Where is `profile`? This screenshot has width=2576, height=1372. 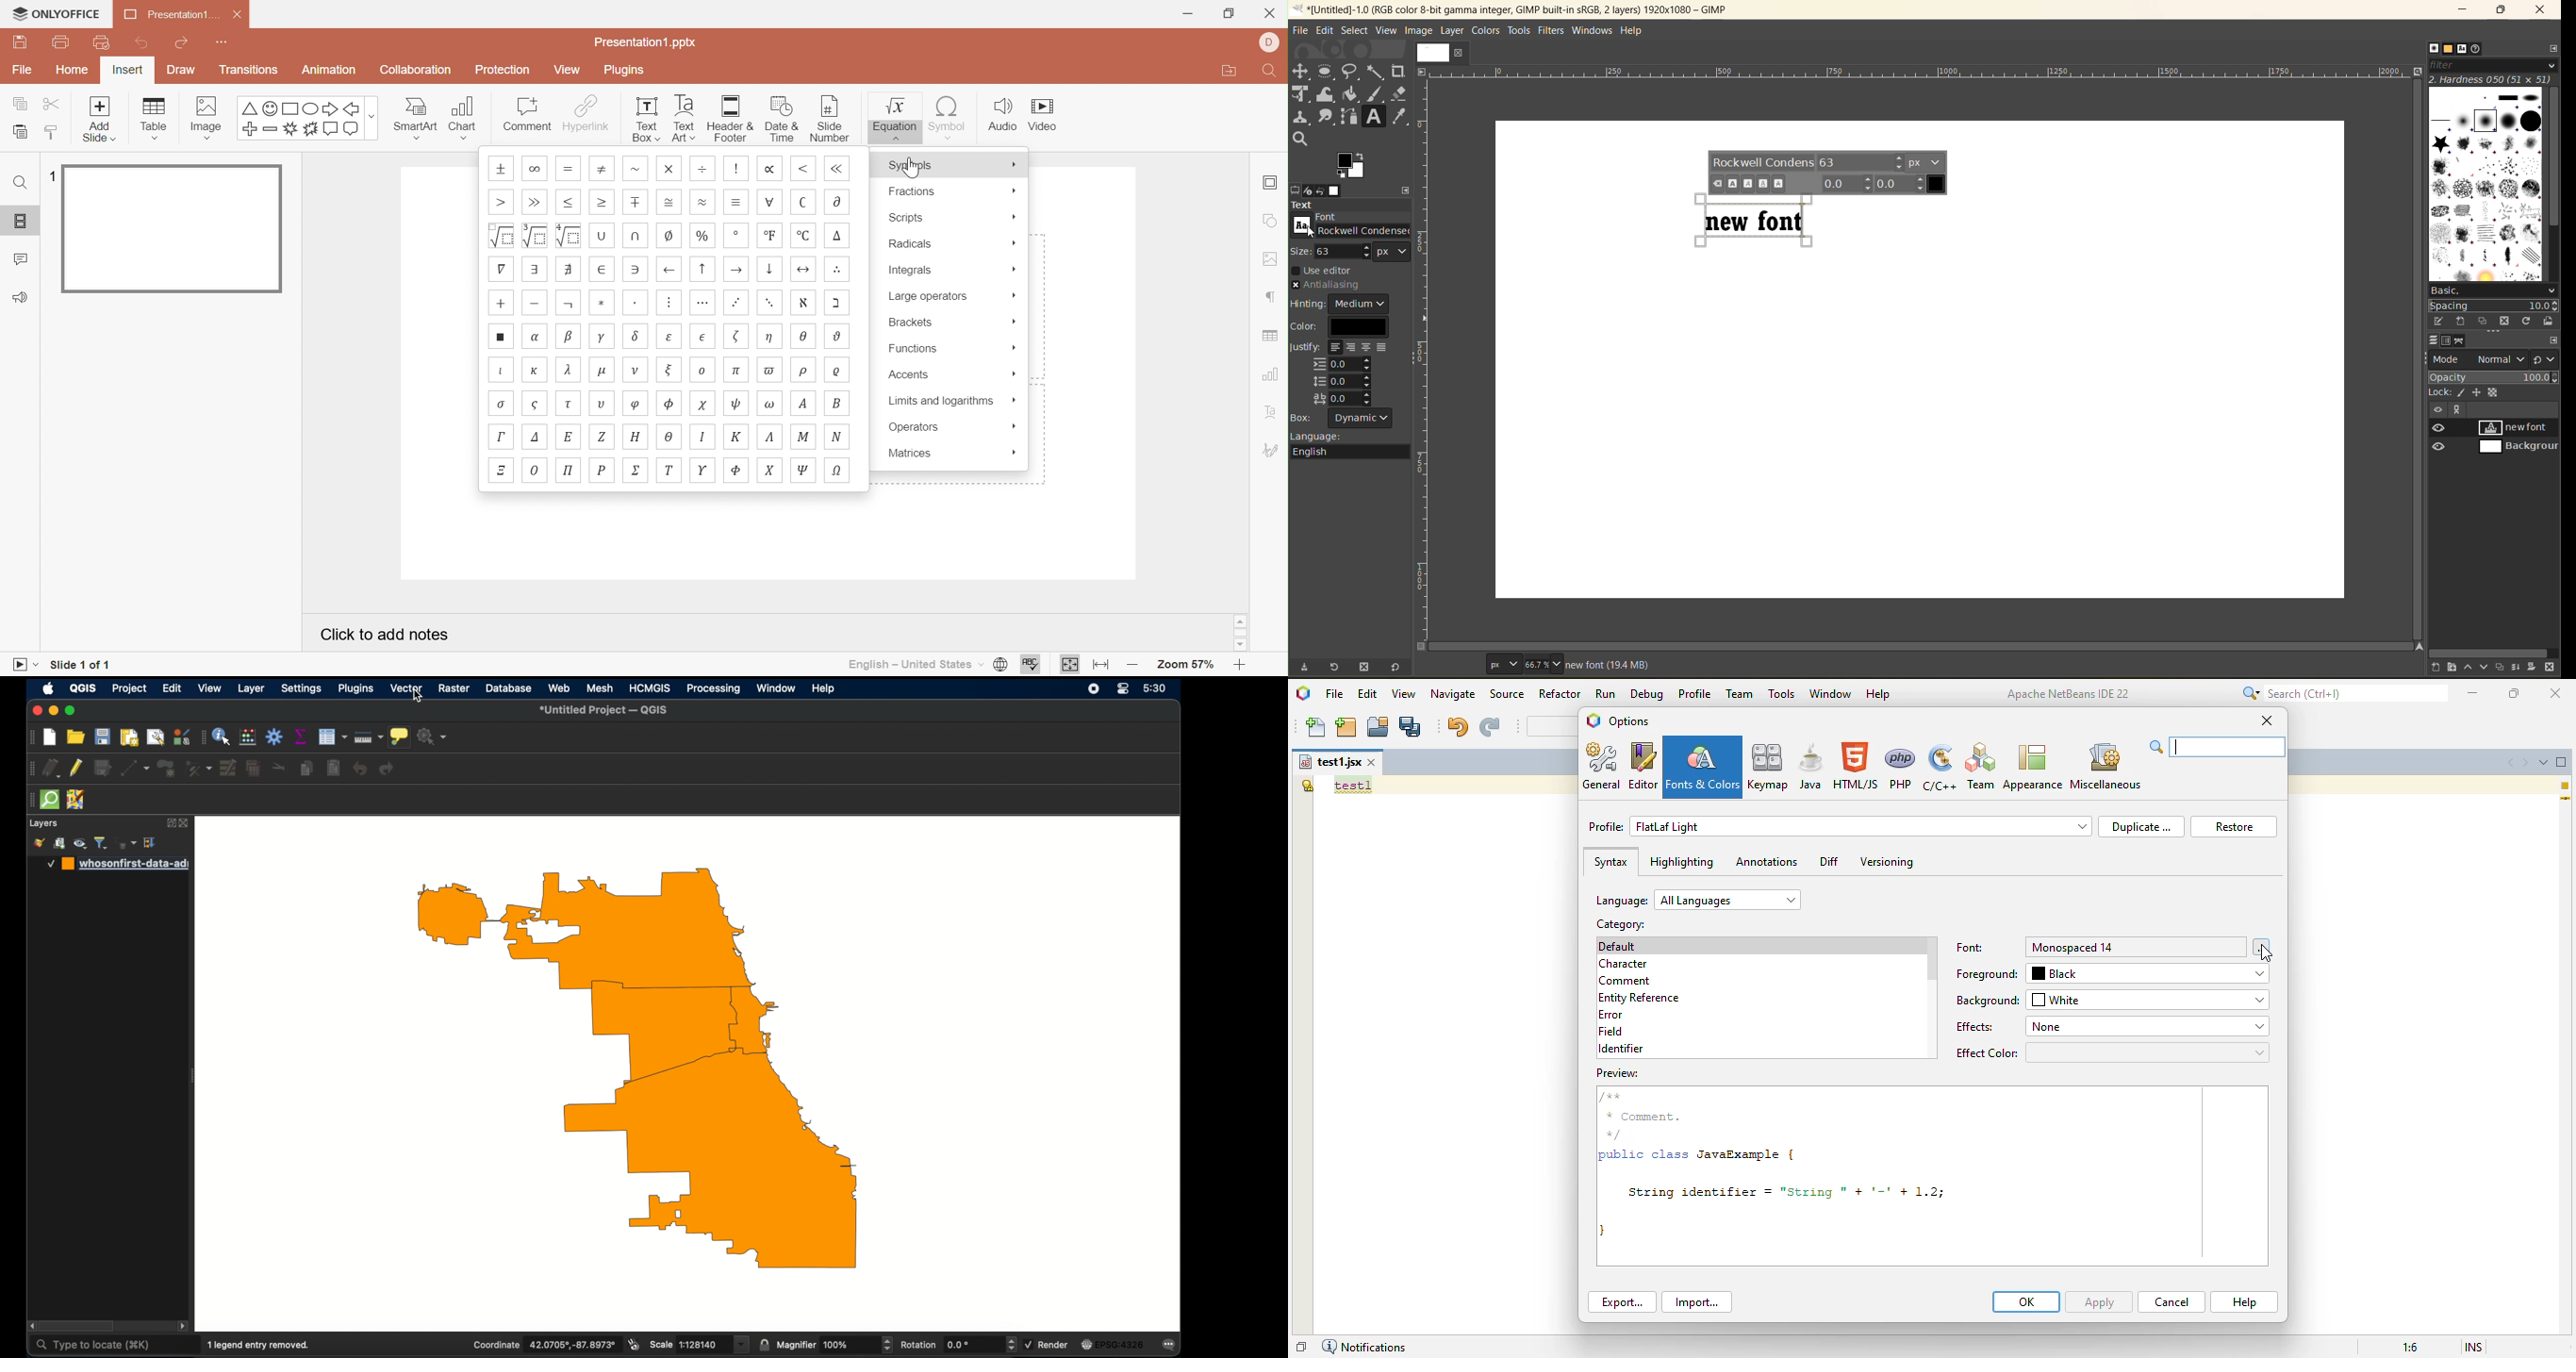 profile is located at coordinates (1695, 693).